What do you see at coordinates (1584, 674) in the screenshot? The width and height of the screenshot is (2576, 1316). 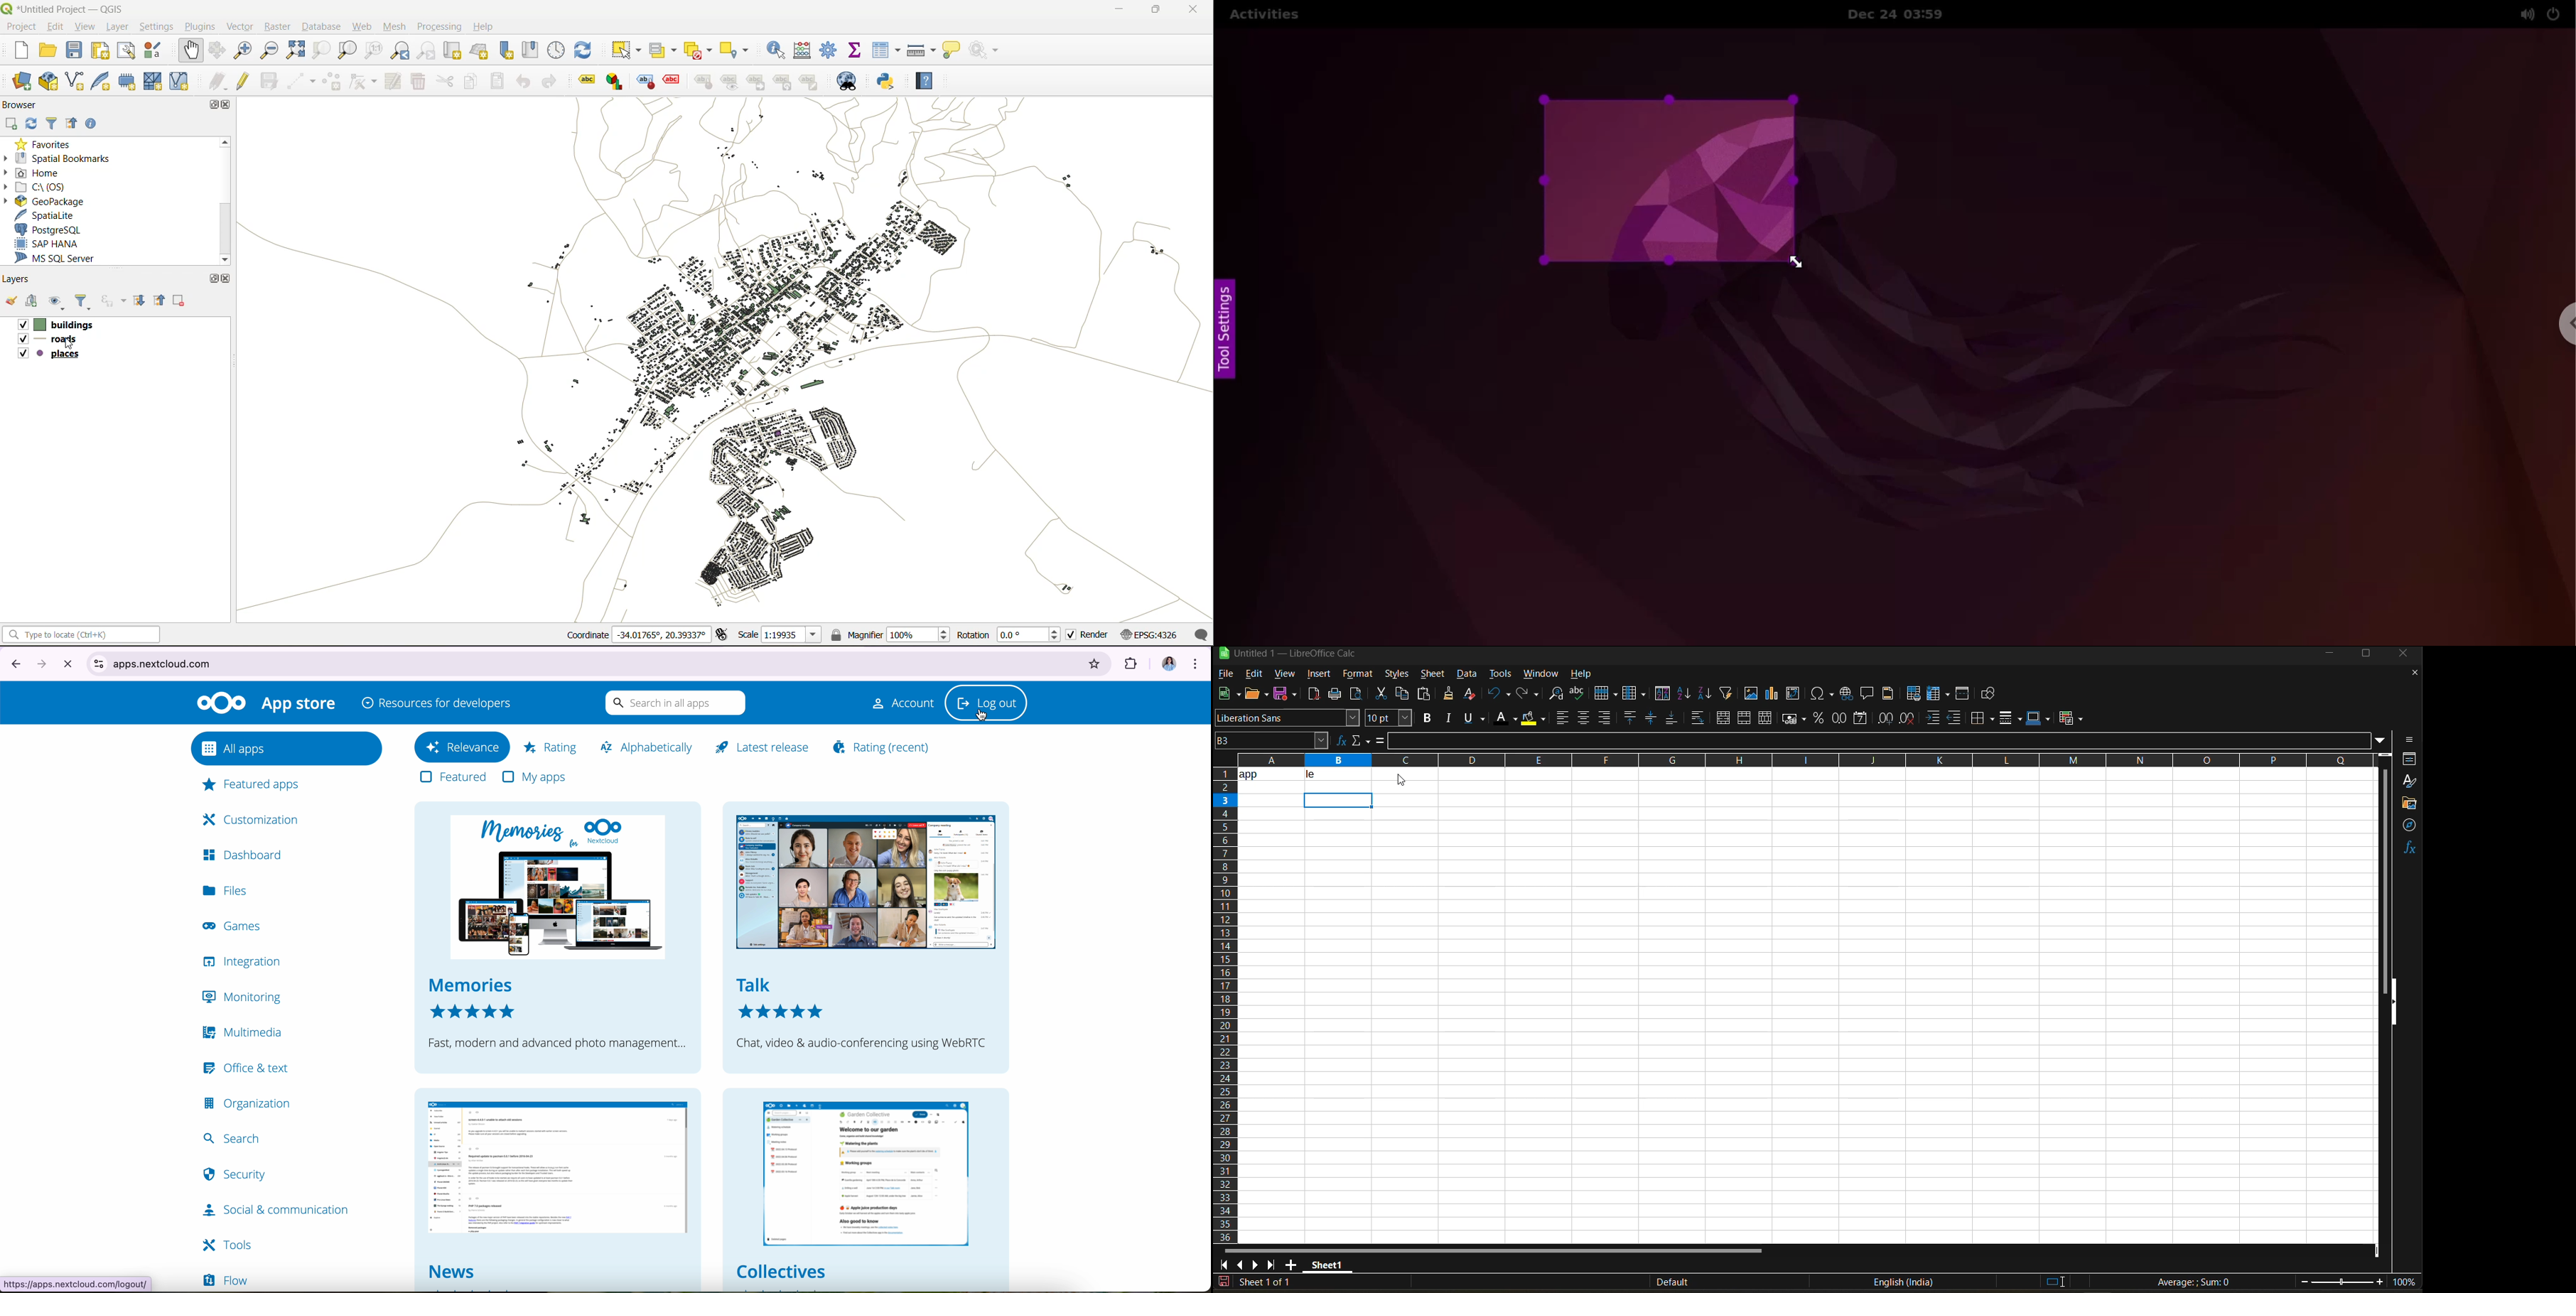 I see `help` at bounding box center [1584, 674].